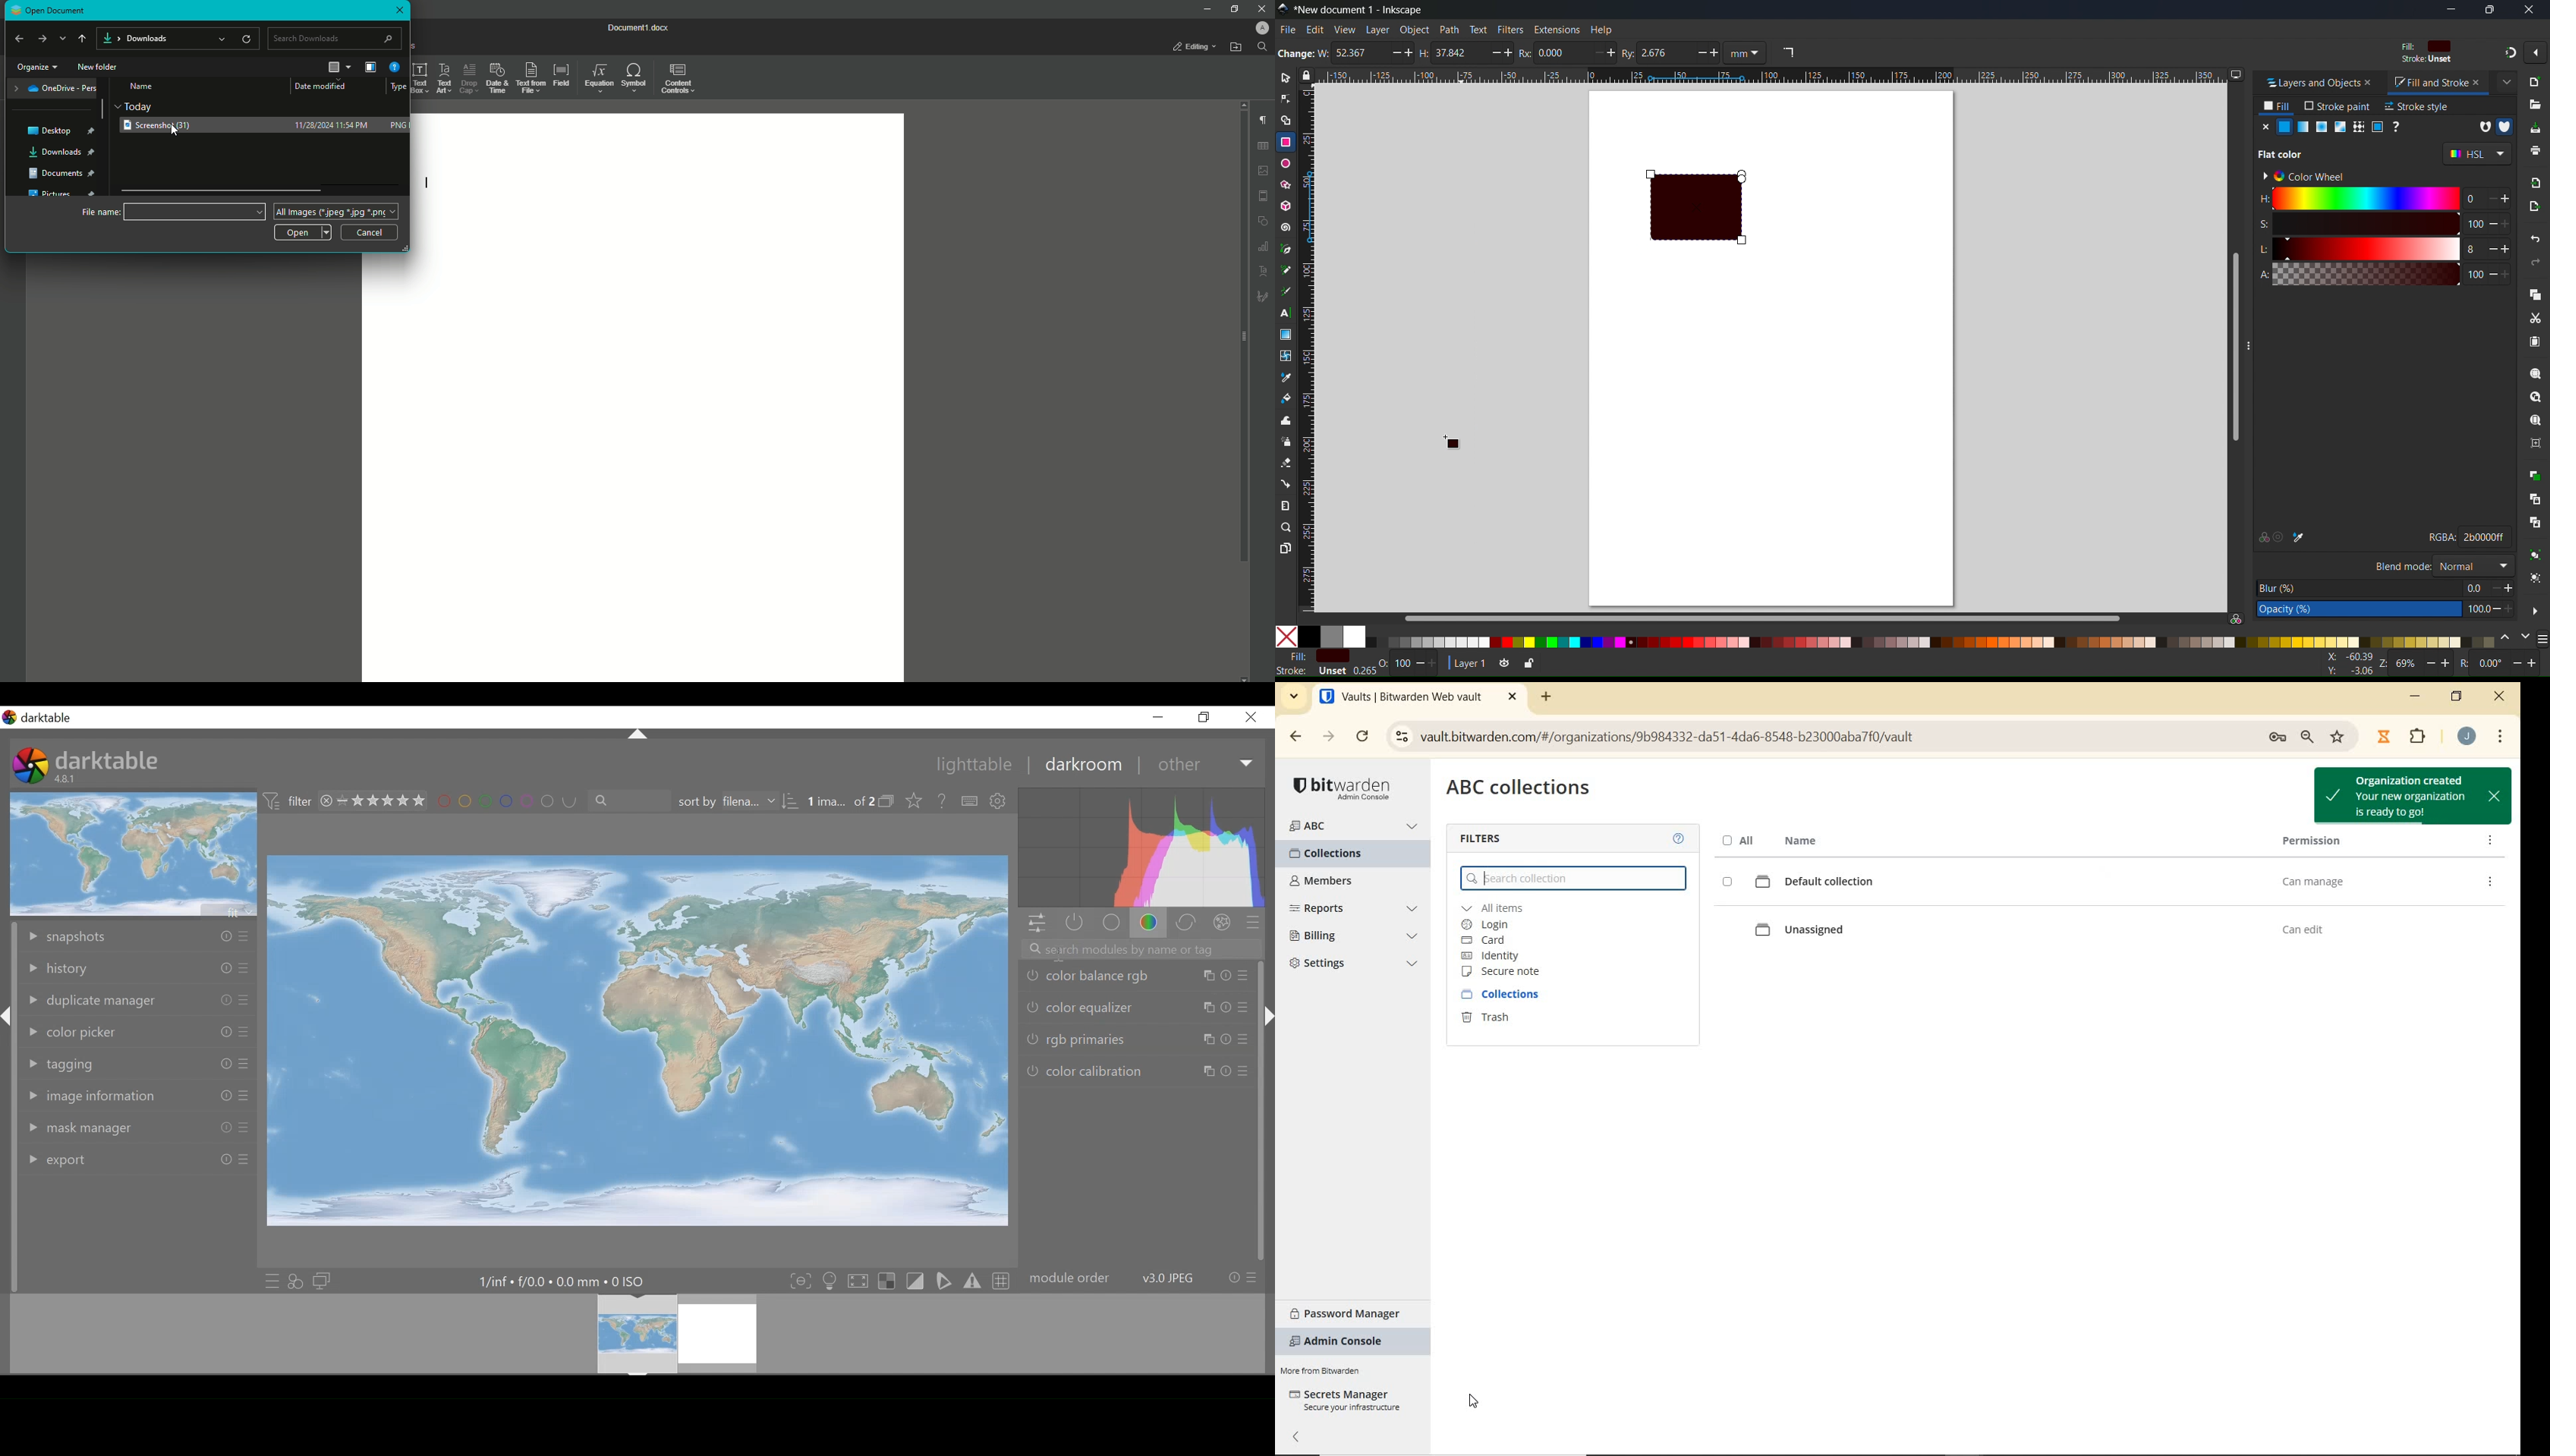 Image resolution: width=2576 pixels, height=1456 pixels. I want to click on edit info, so click(2491, 882).